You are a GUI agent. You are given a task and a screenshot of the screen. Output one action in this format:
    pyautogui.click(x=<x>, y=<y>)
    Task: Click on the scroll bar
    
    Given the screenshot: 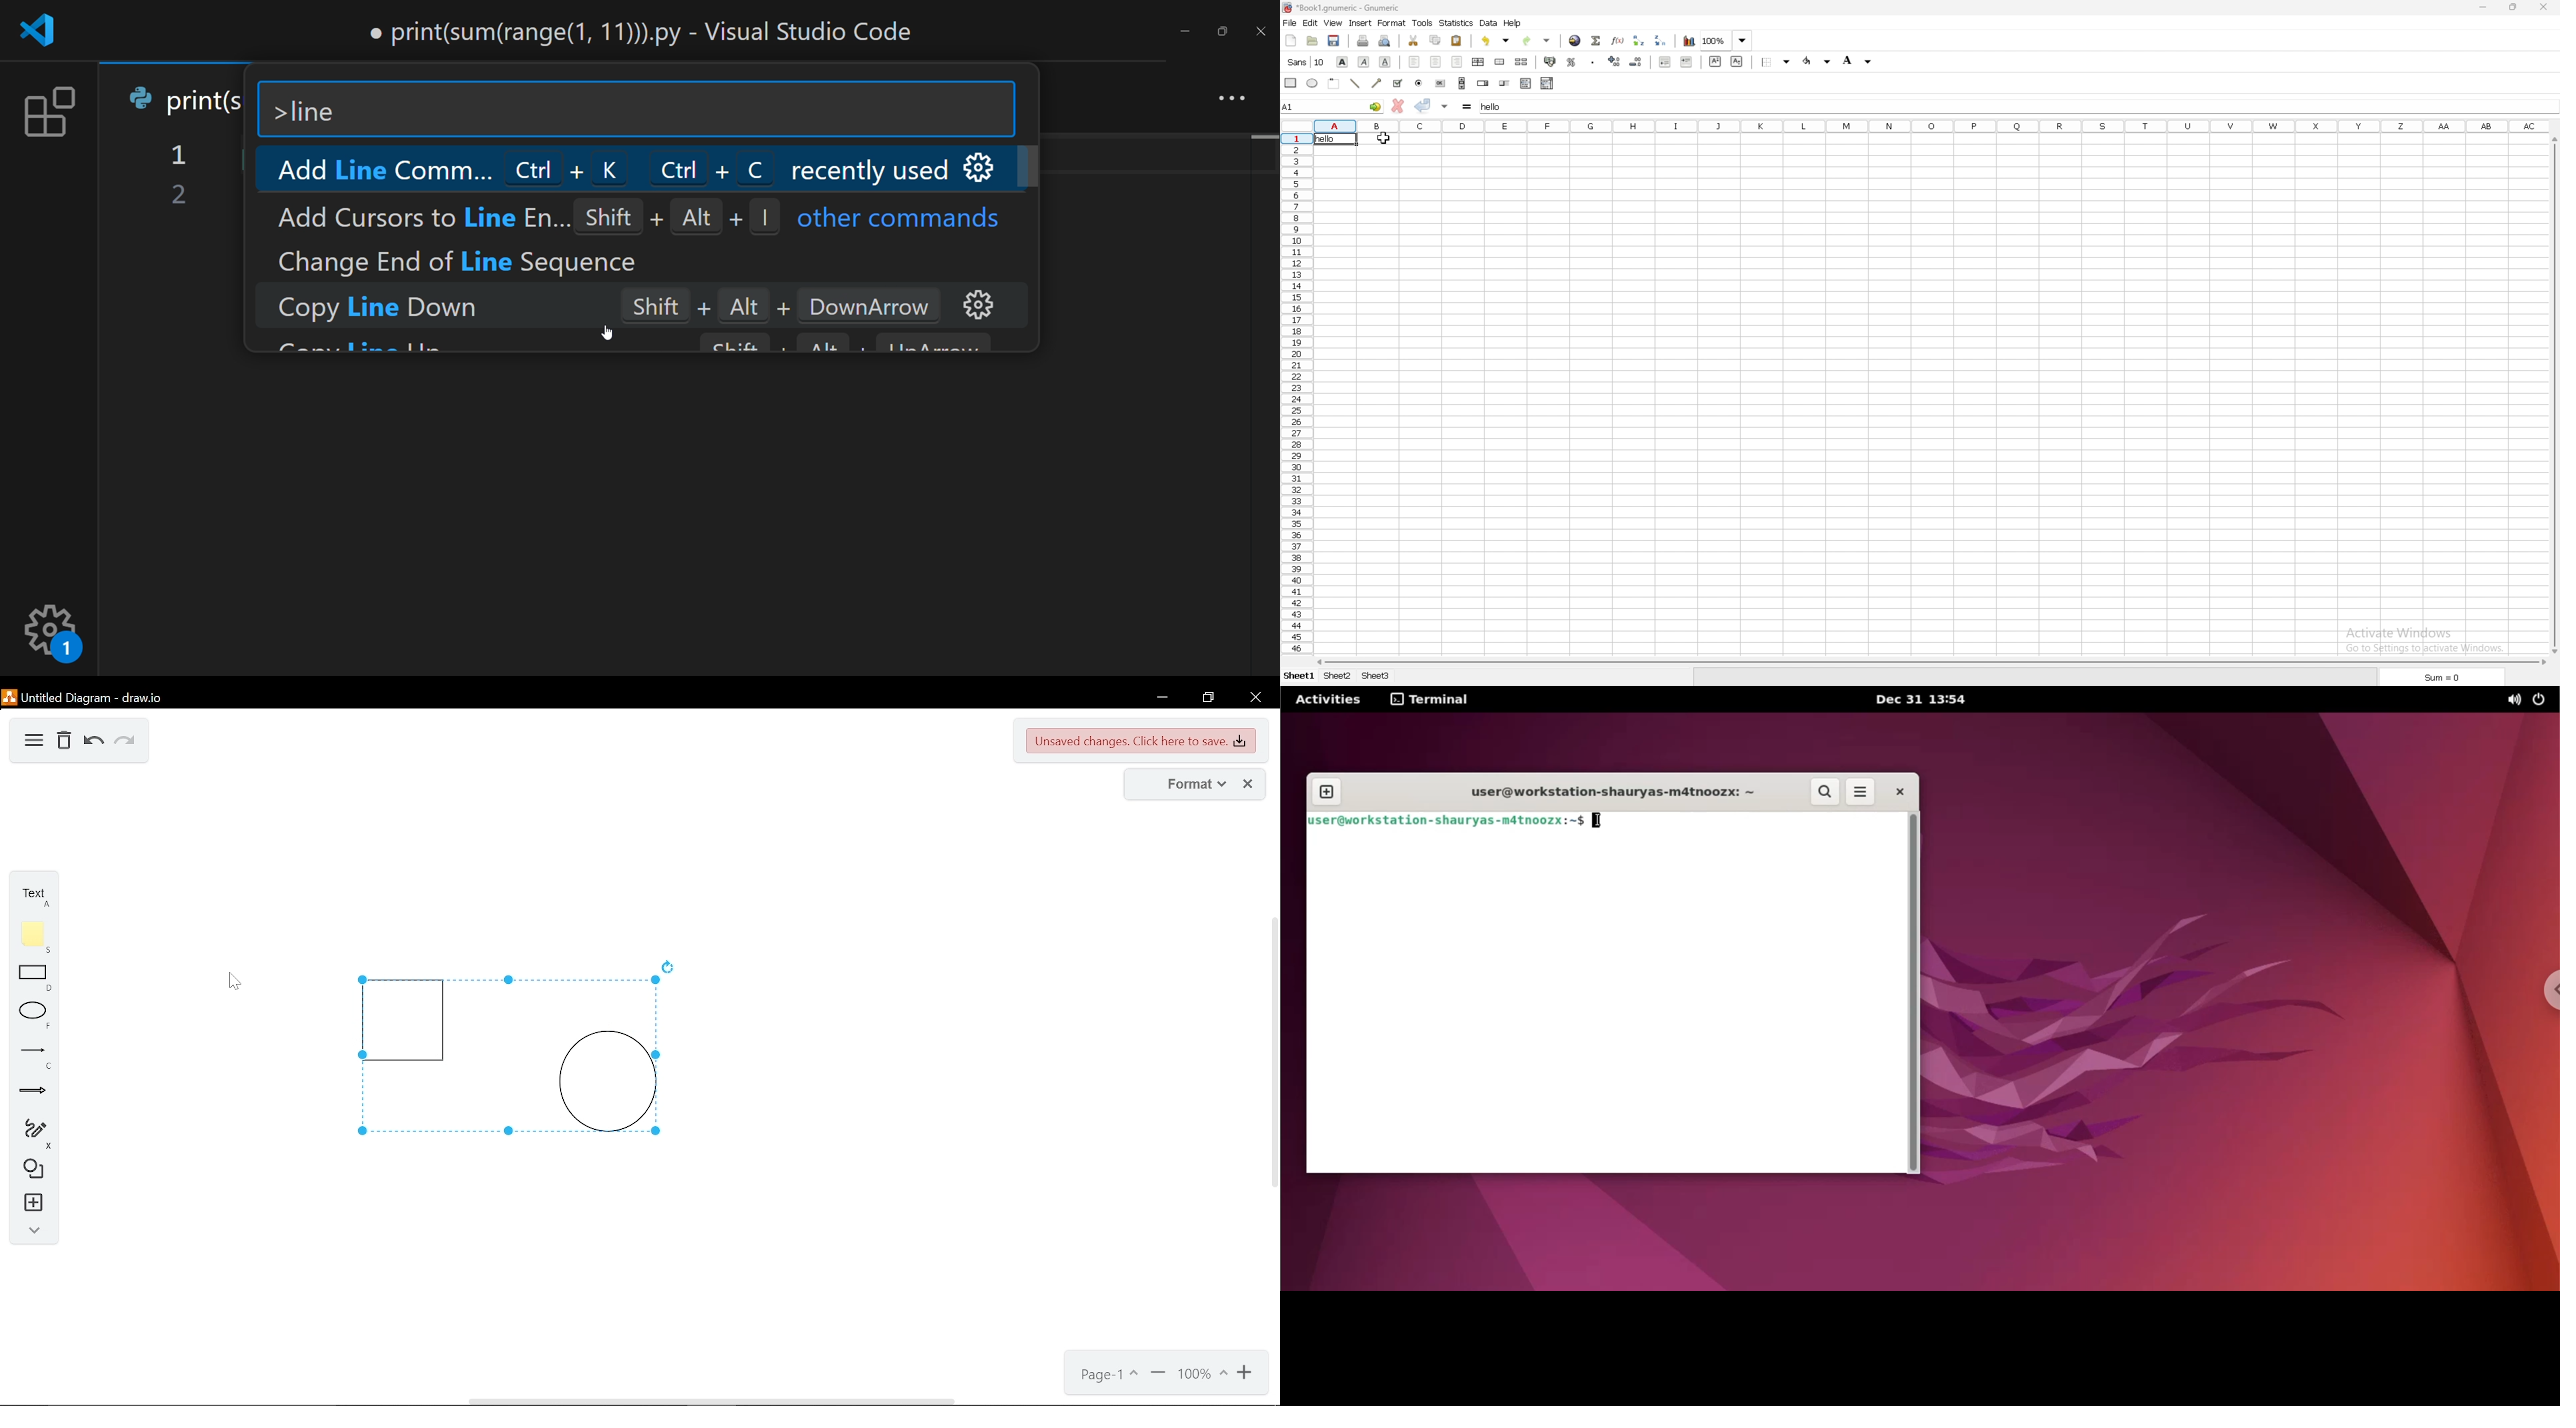 What is the action you would take?
    pyautogui.click(x=2553, y=397)
    